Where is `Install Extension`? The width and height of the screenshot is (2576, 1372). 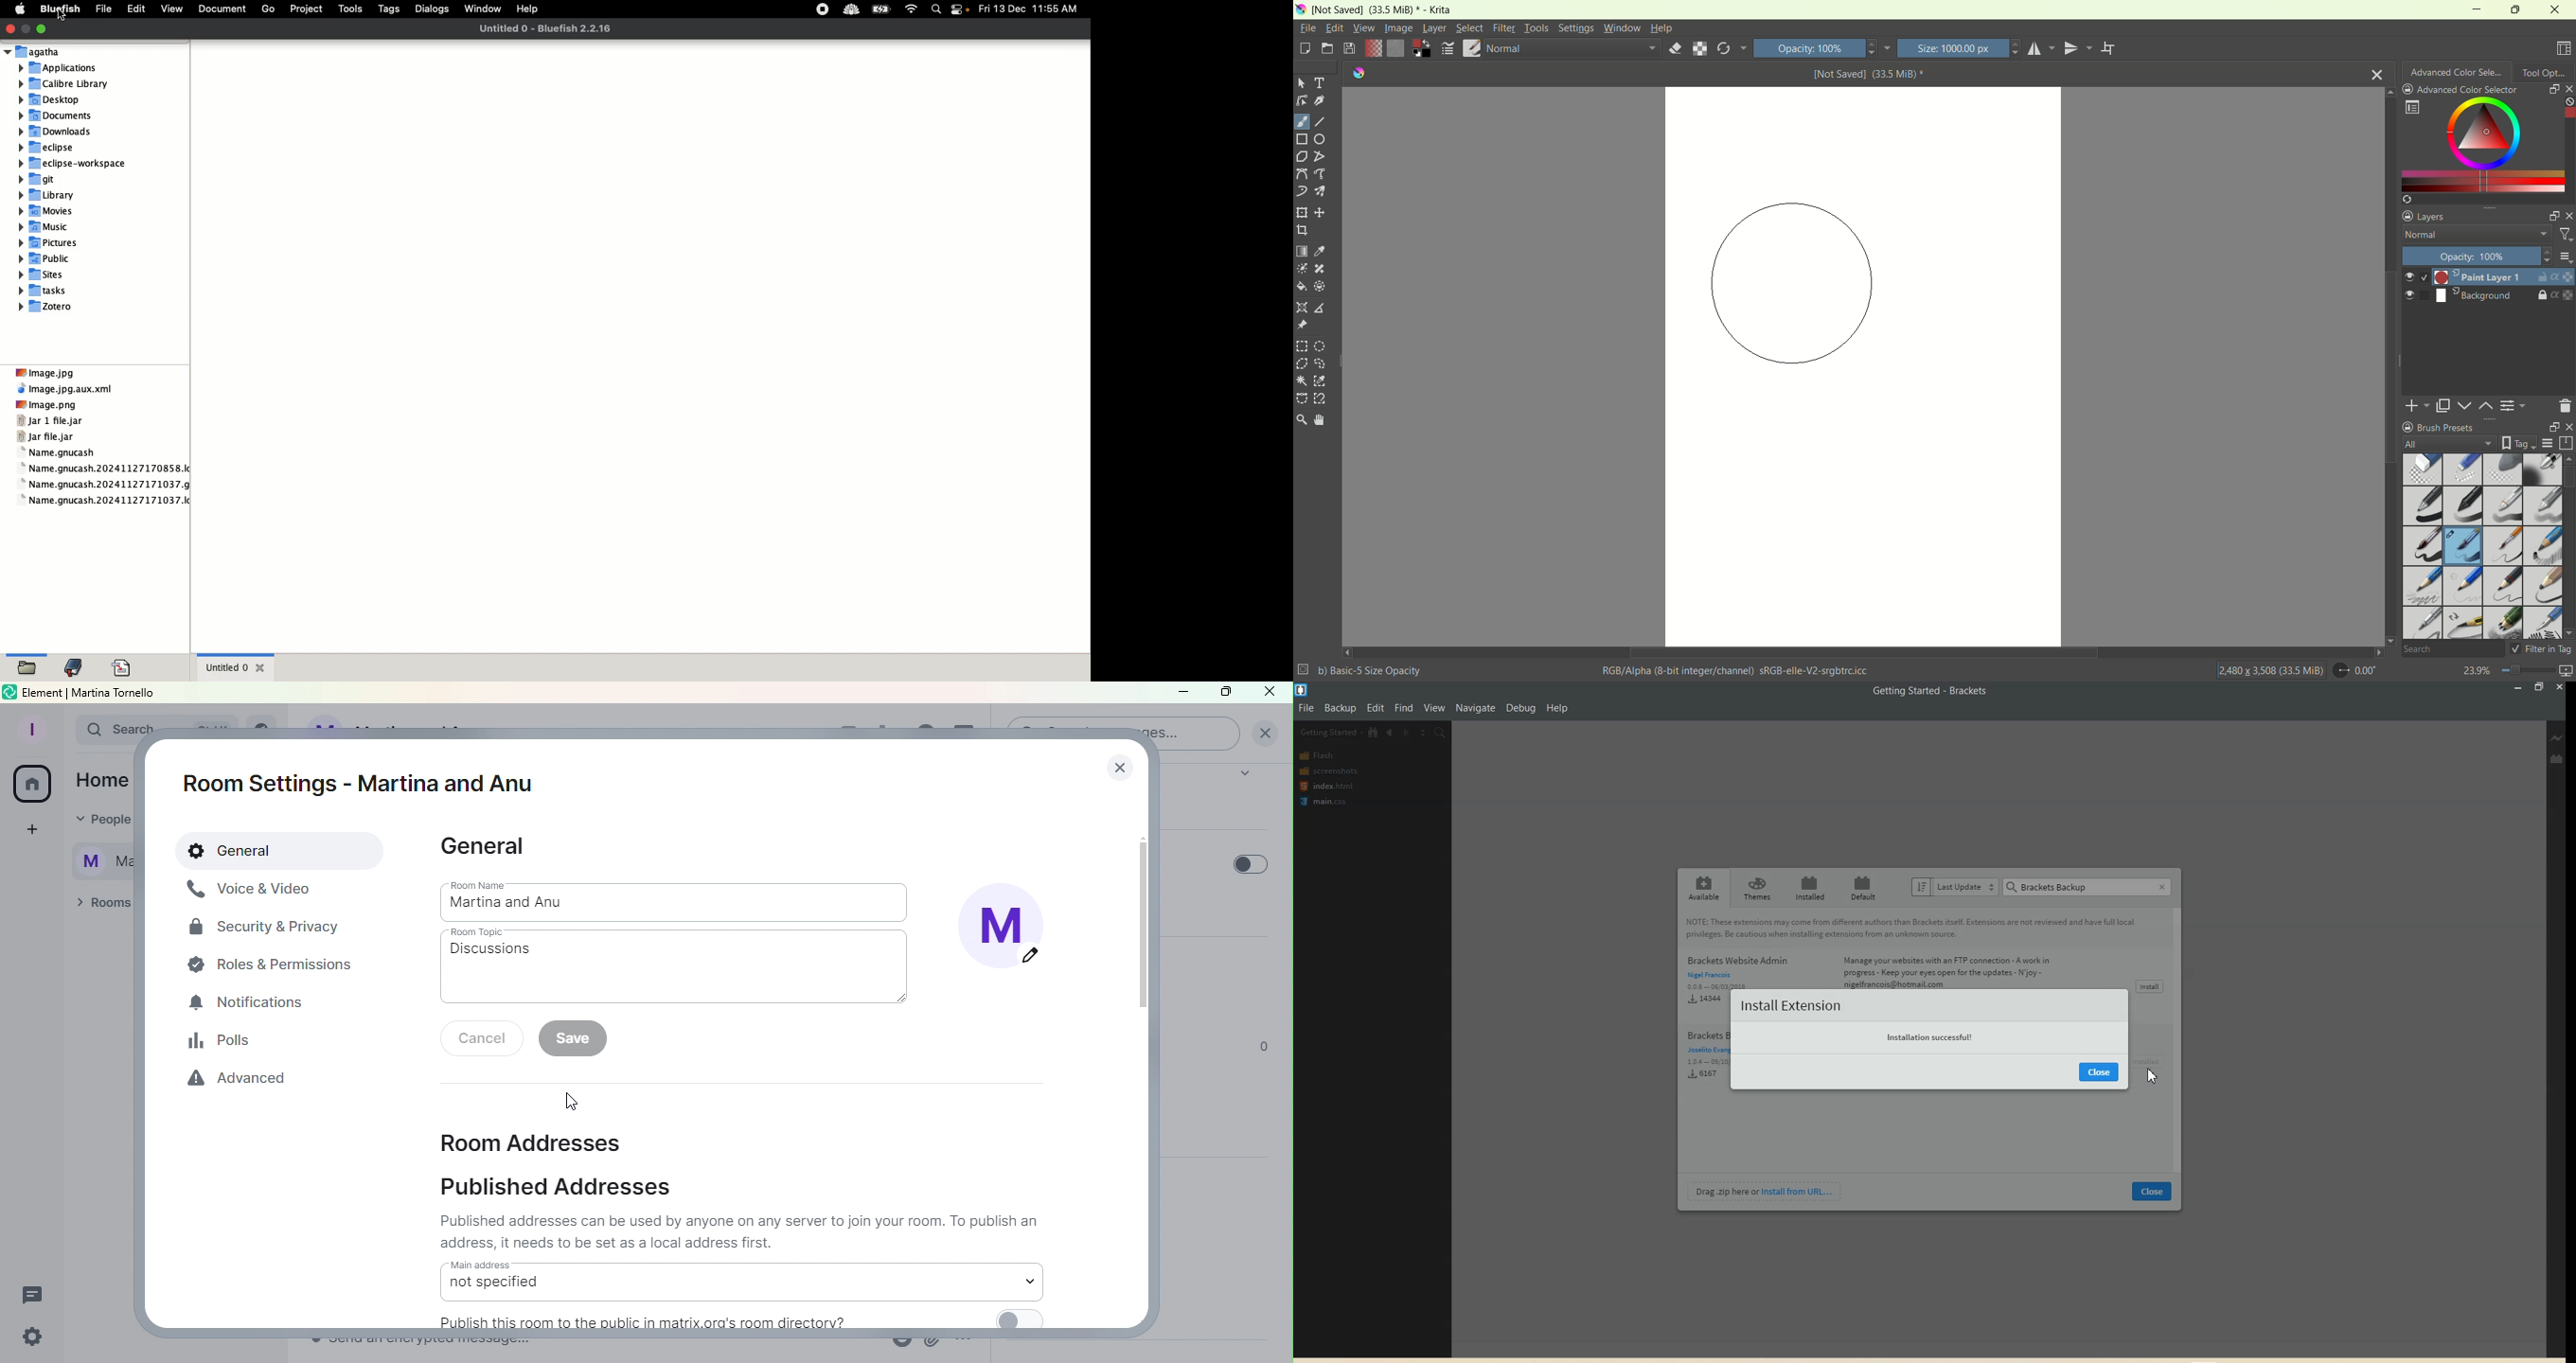 Install Extension is located at coordinates (1791, 1005).